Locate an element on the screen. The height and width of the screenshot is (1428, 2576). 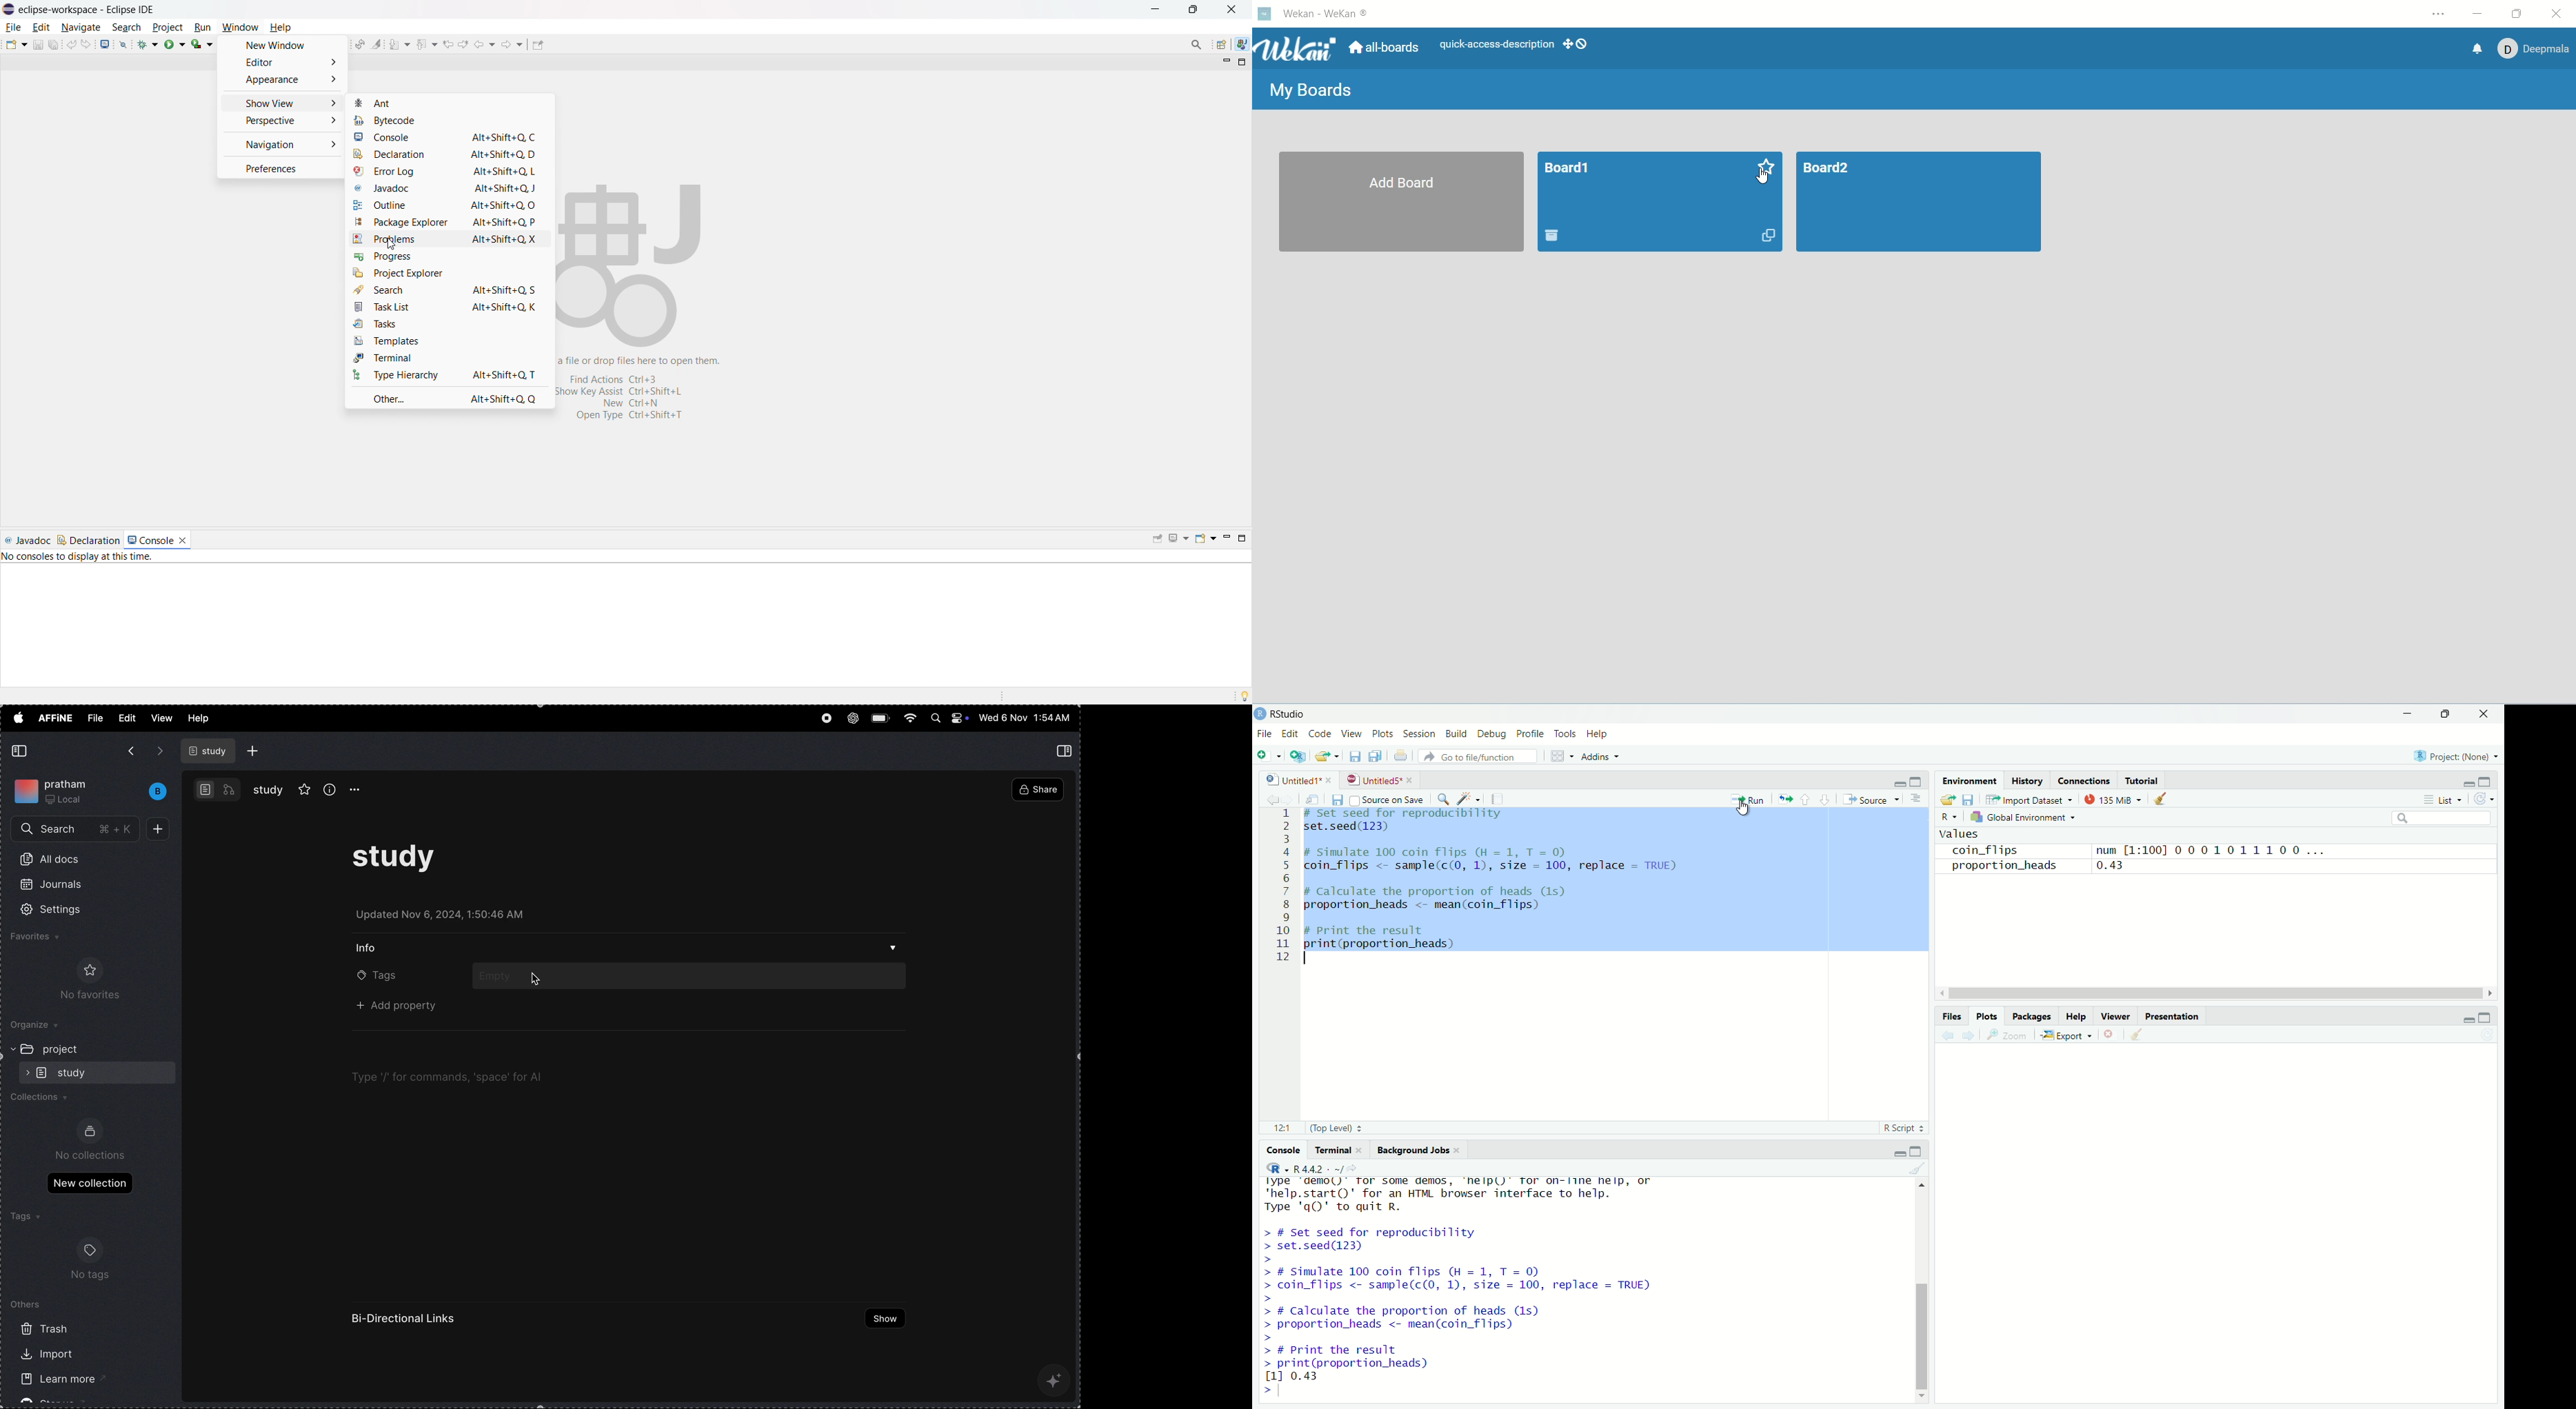
Presentation is located at coordinates (2175, 1016).